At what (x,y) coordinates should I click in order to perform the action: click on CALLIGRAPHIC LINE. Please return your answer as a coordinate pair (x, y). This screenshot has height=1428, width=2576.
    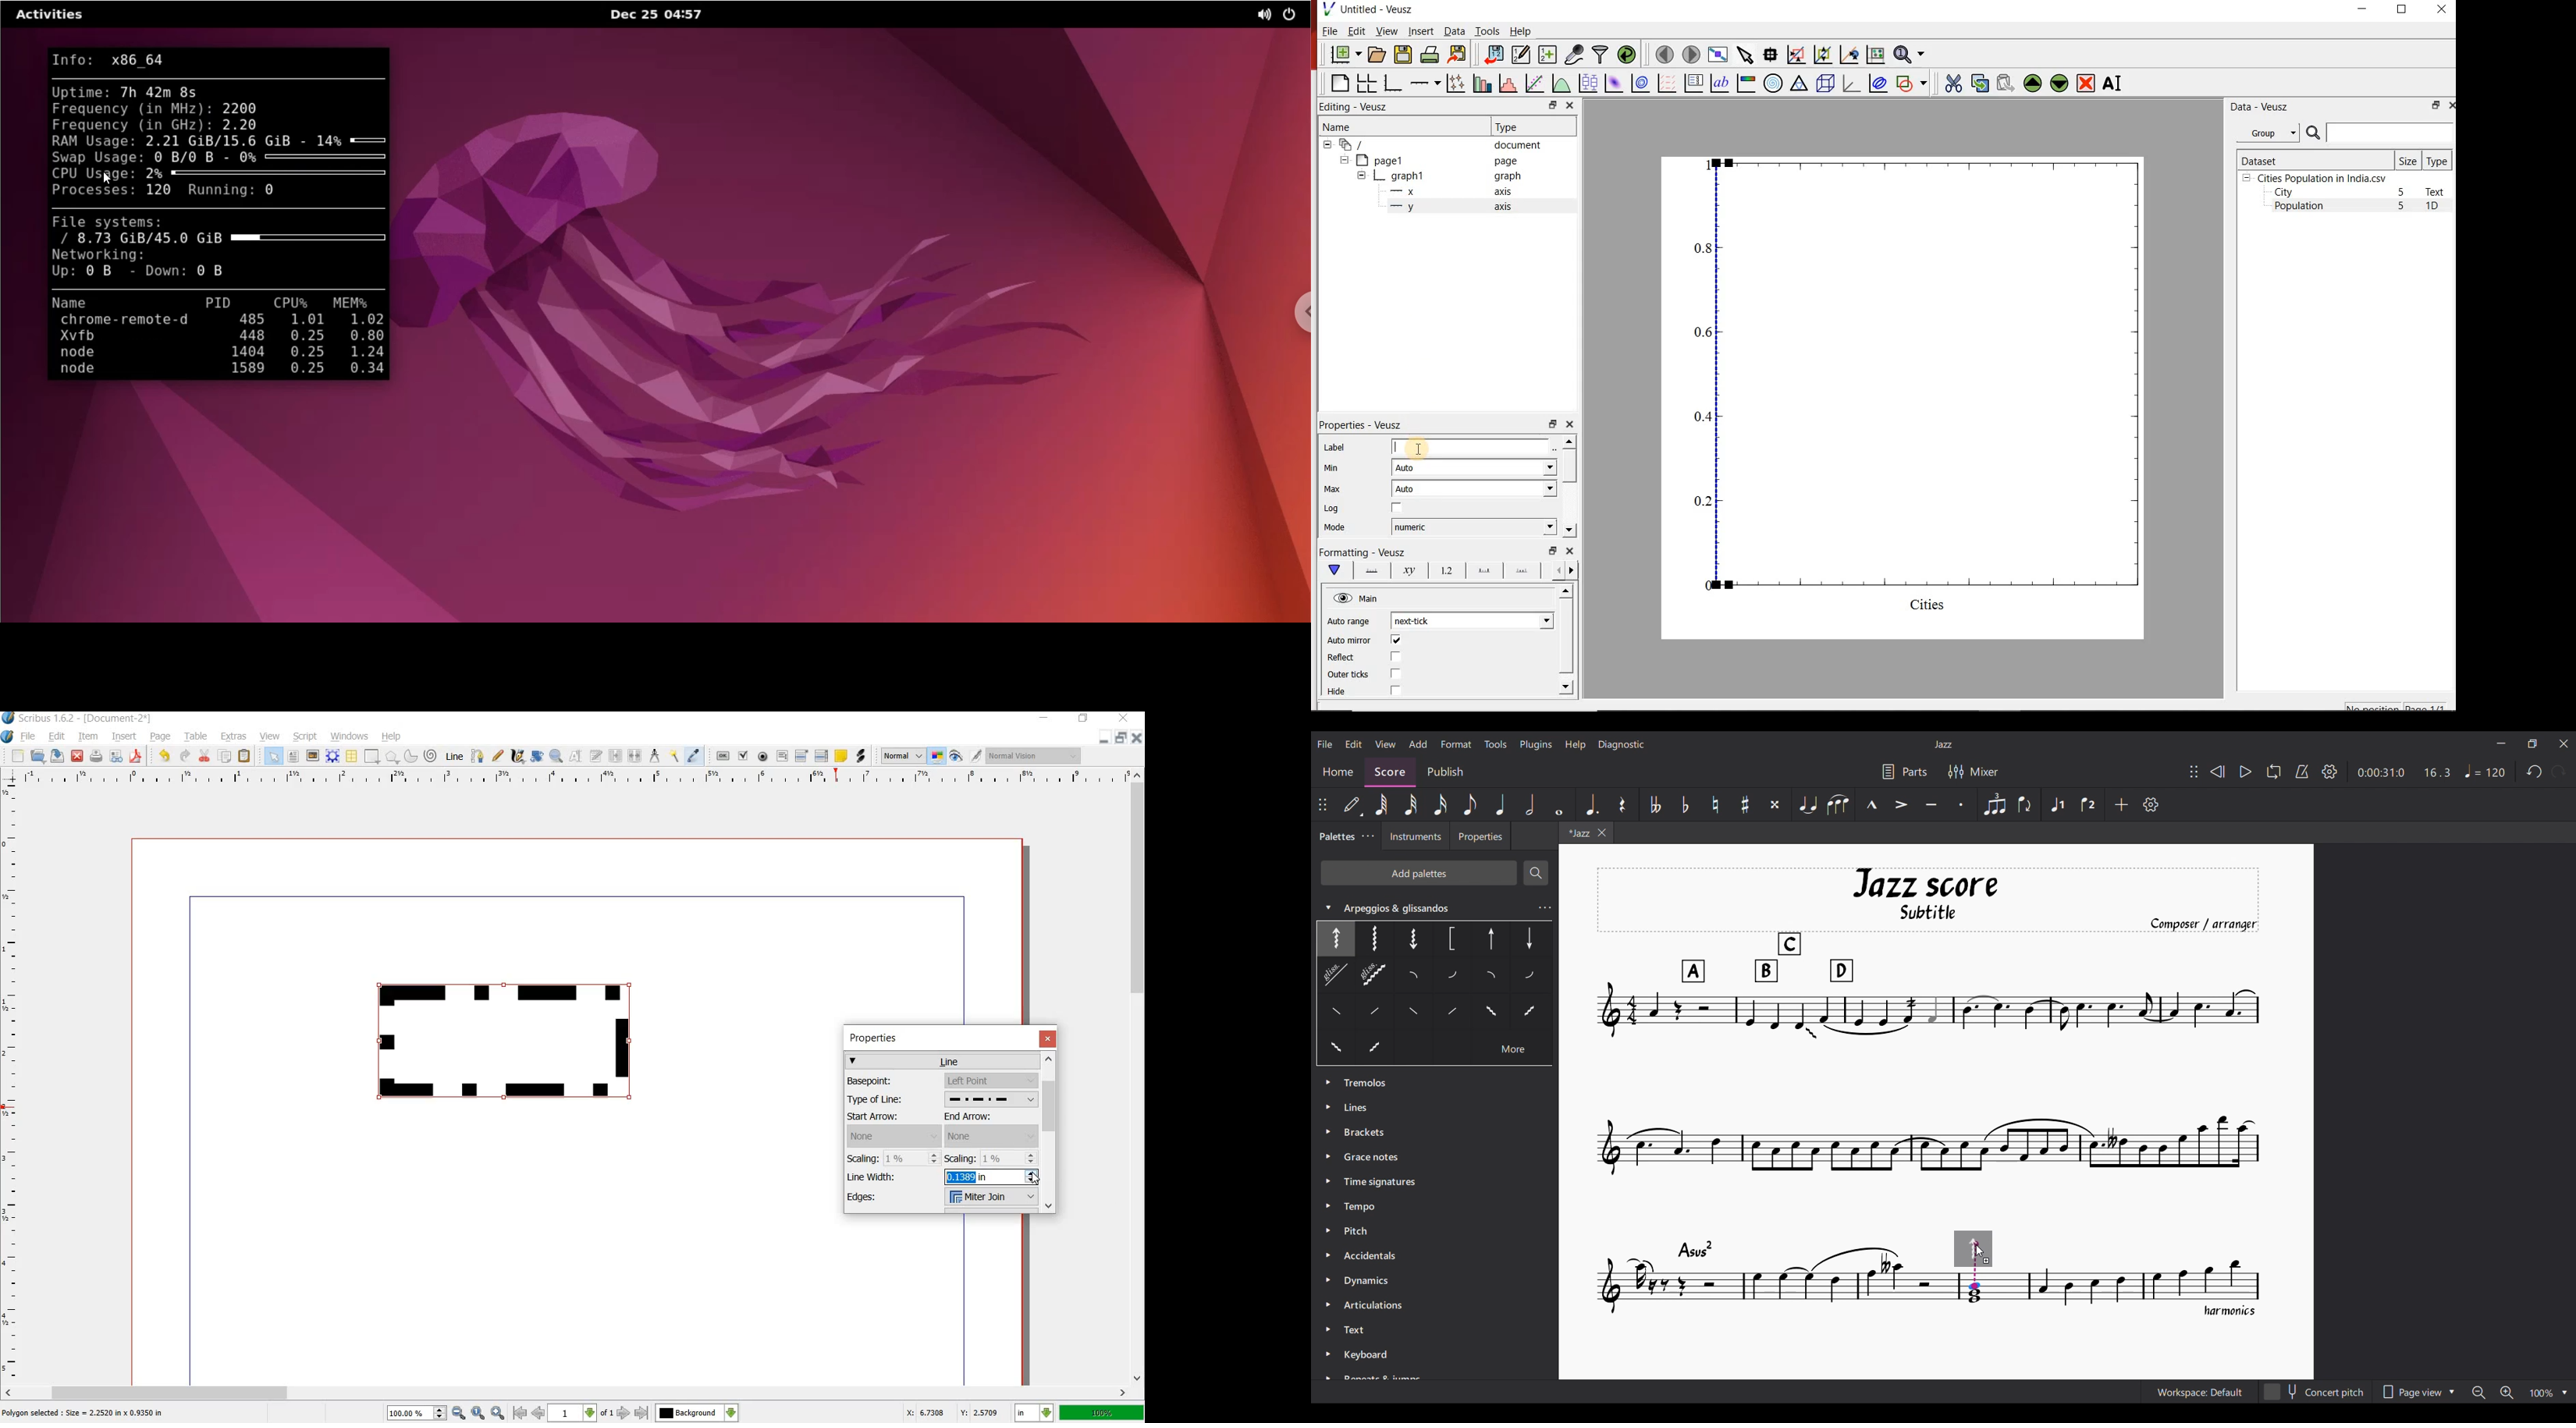
    Looking at the image, I should click on (517, 756).